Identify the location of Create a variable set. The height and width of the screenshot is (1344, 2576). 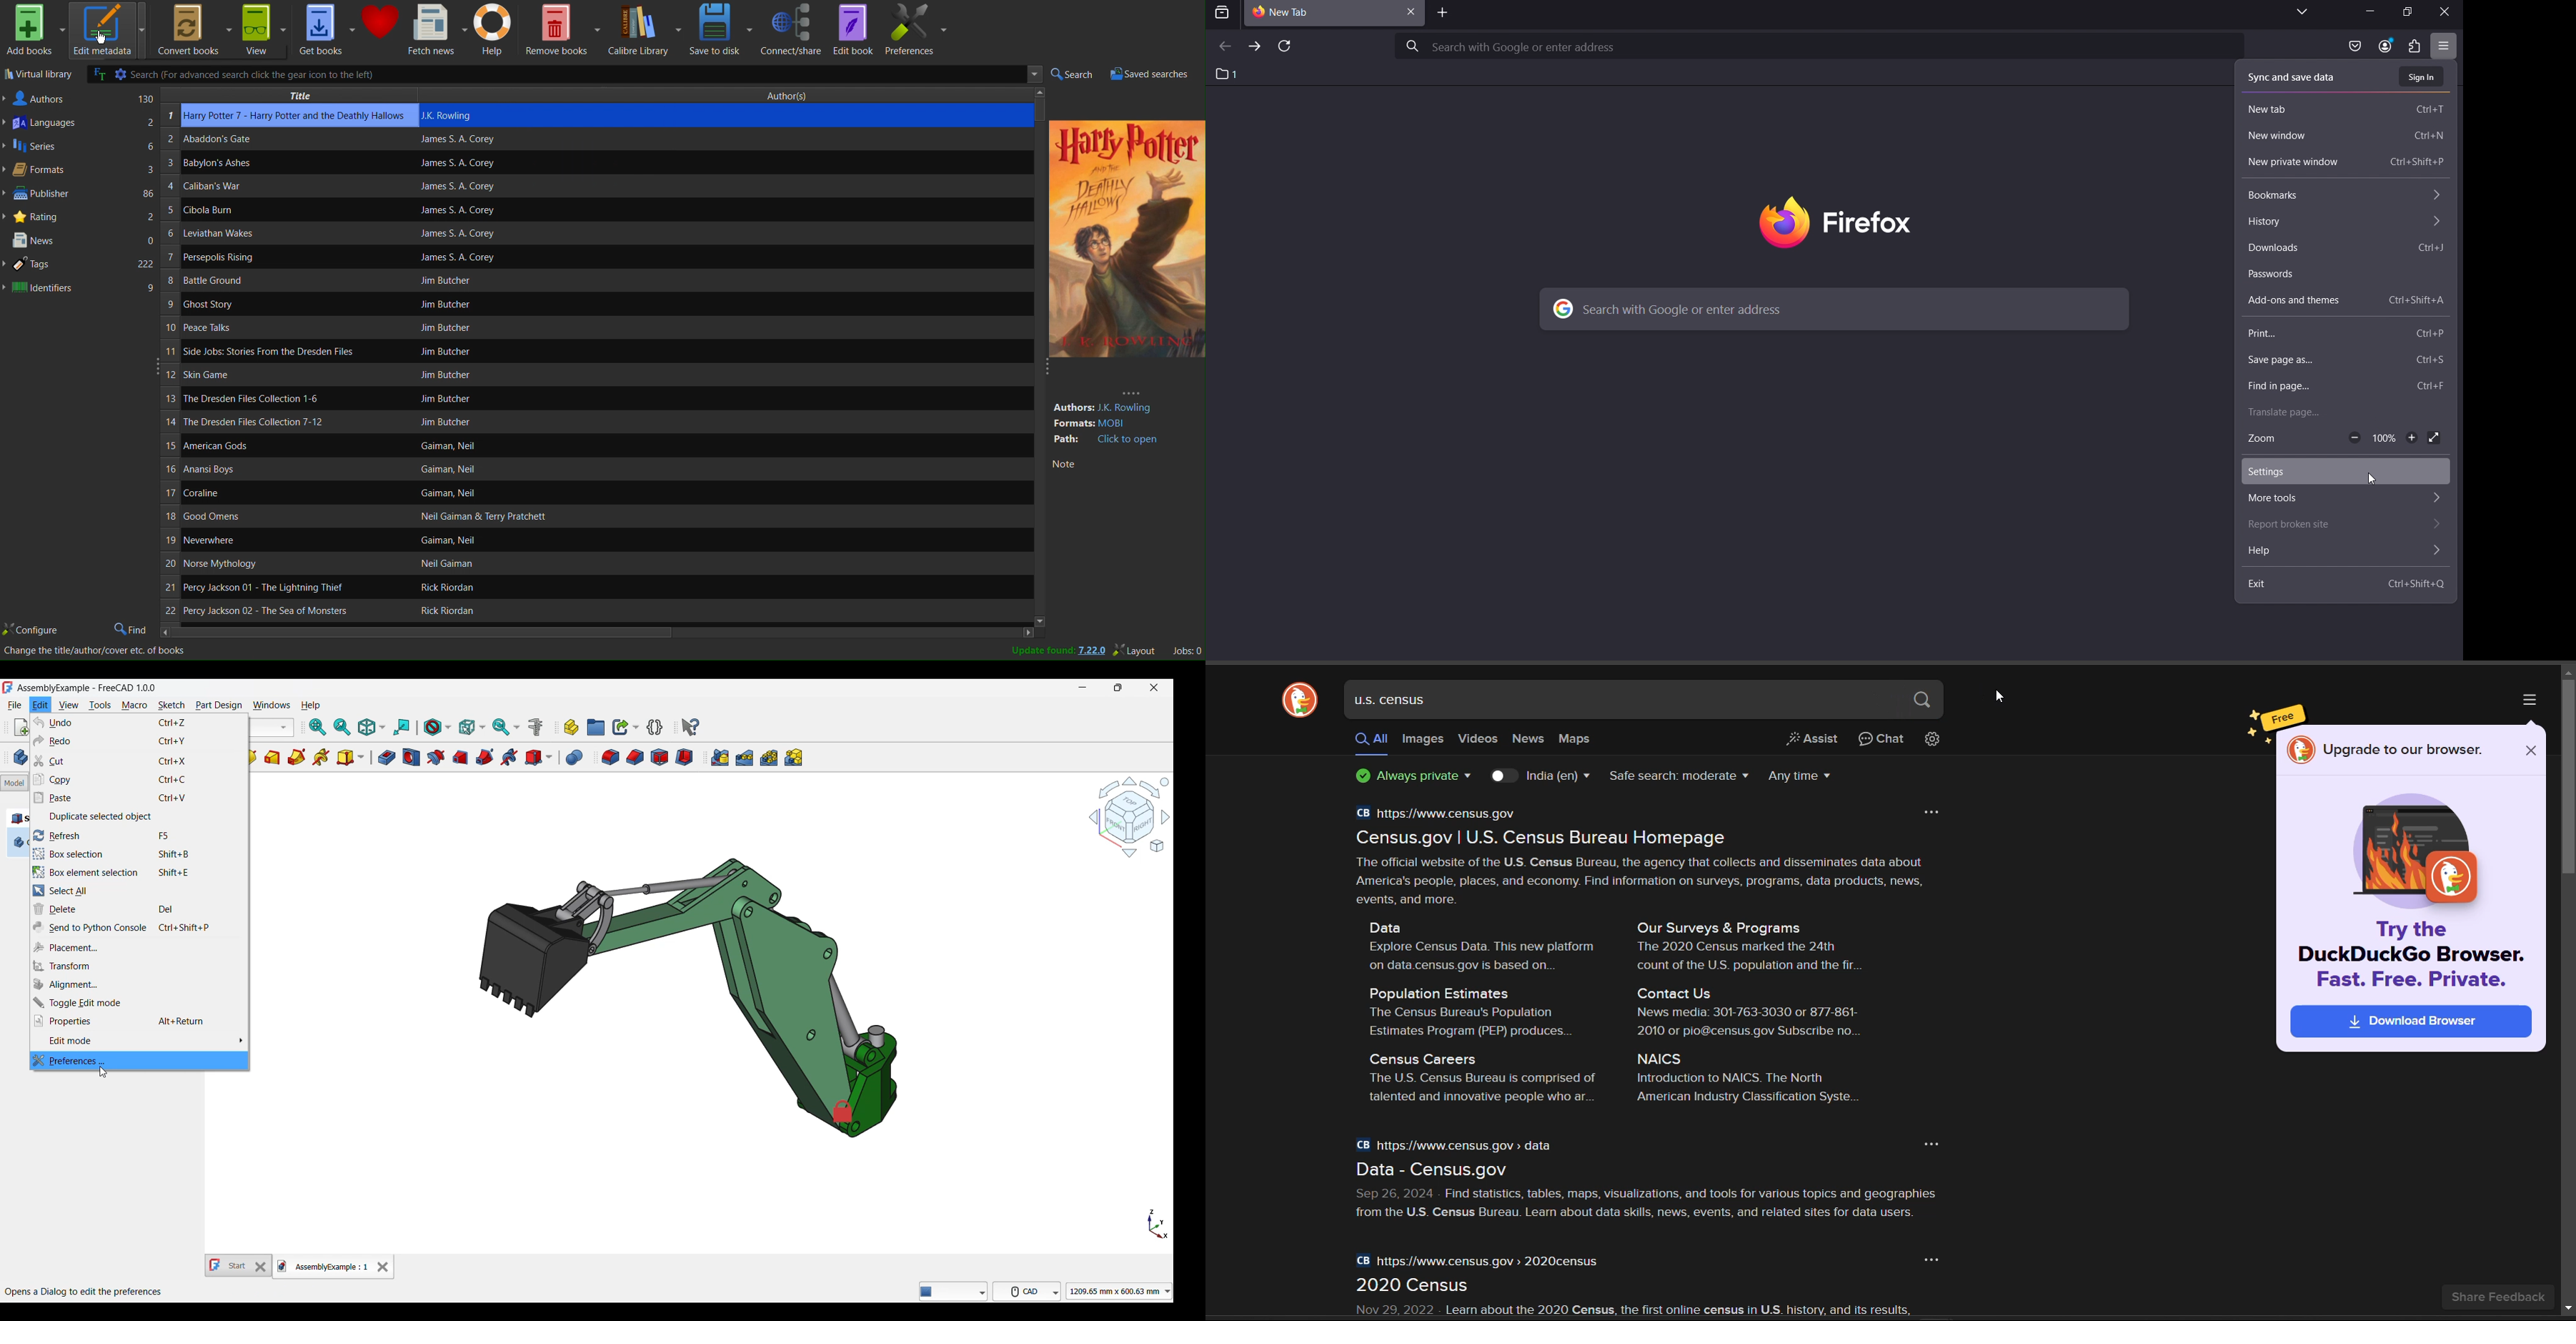
(655, 727).